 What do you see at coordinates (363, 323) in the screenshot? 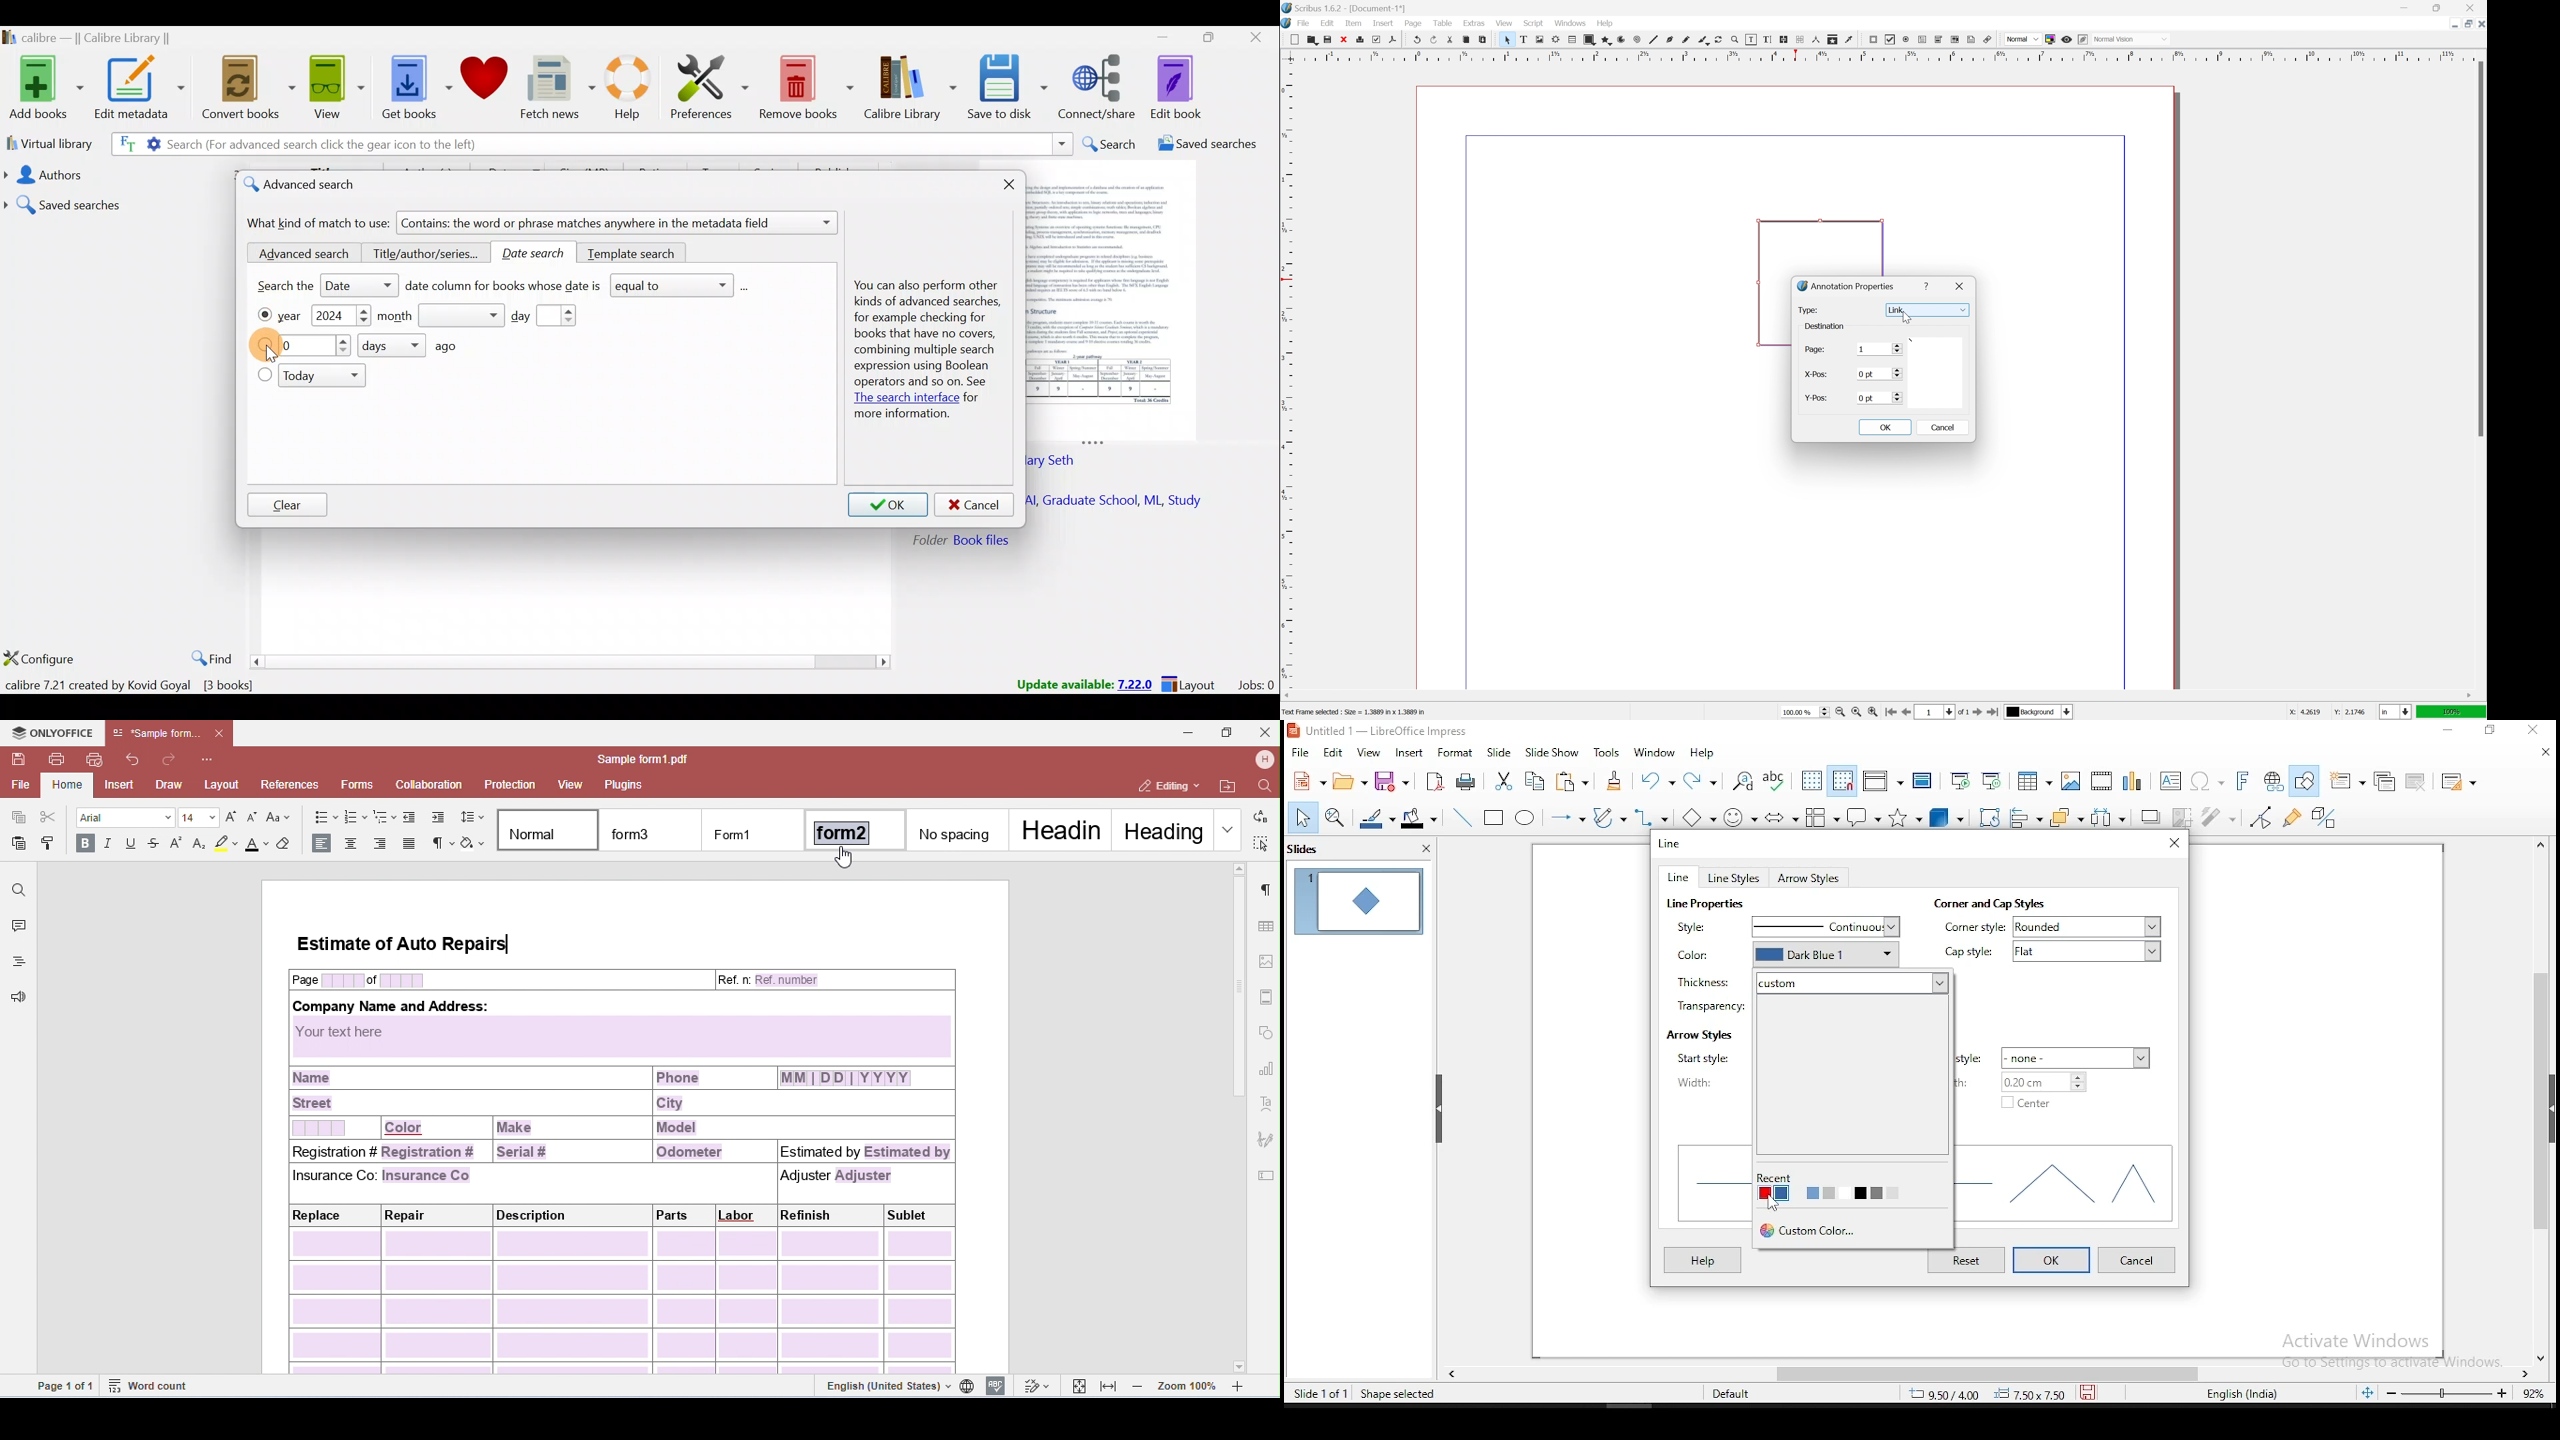
I see `Decrease` at bounding box center [363, 323].